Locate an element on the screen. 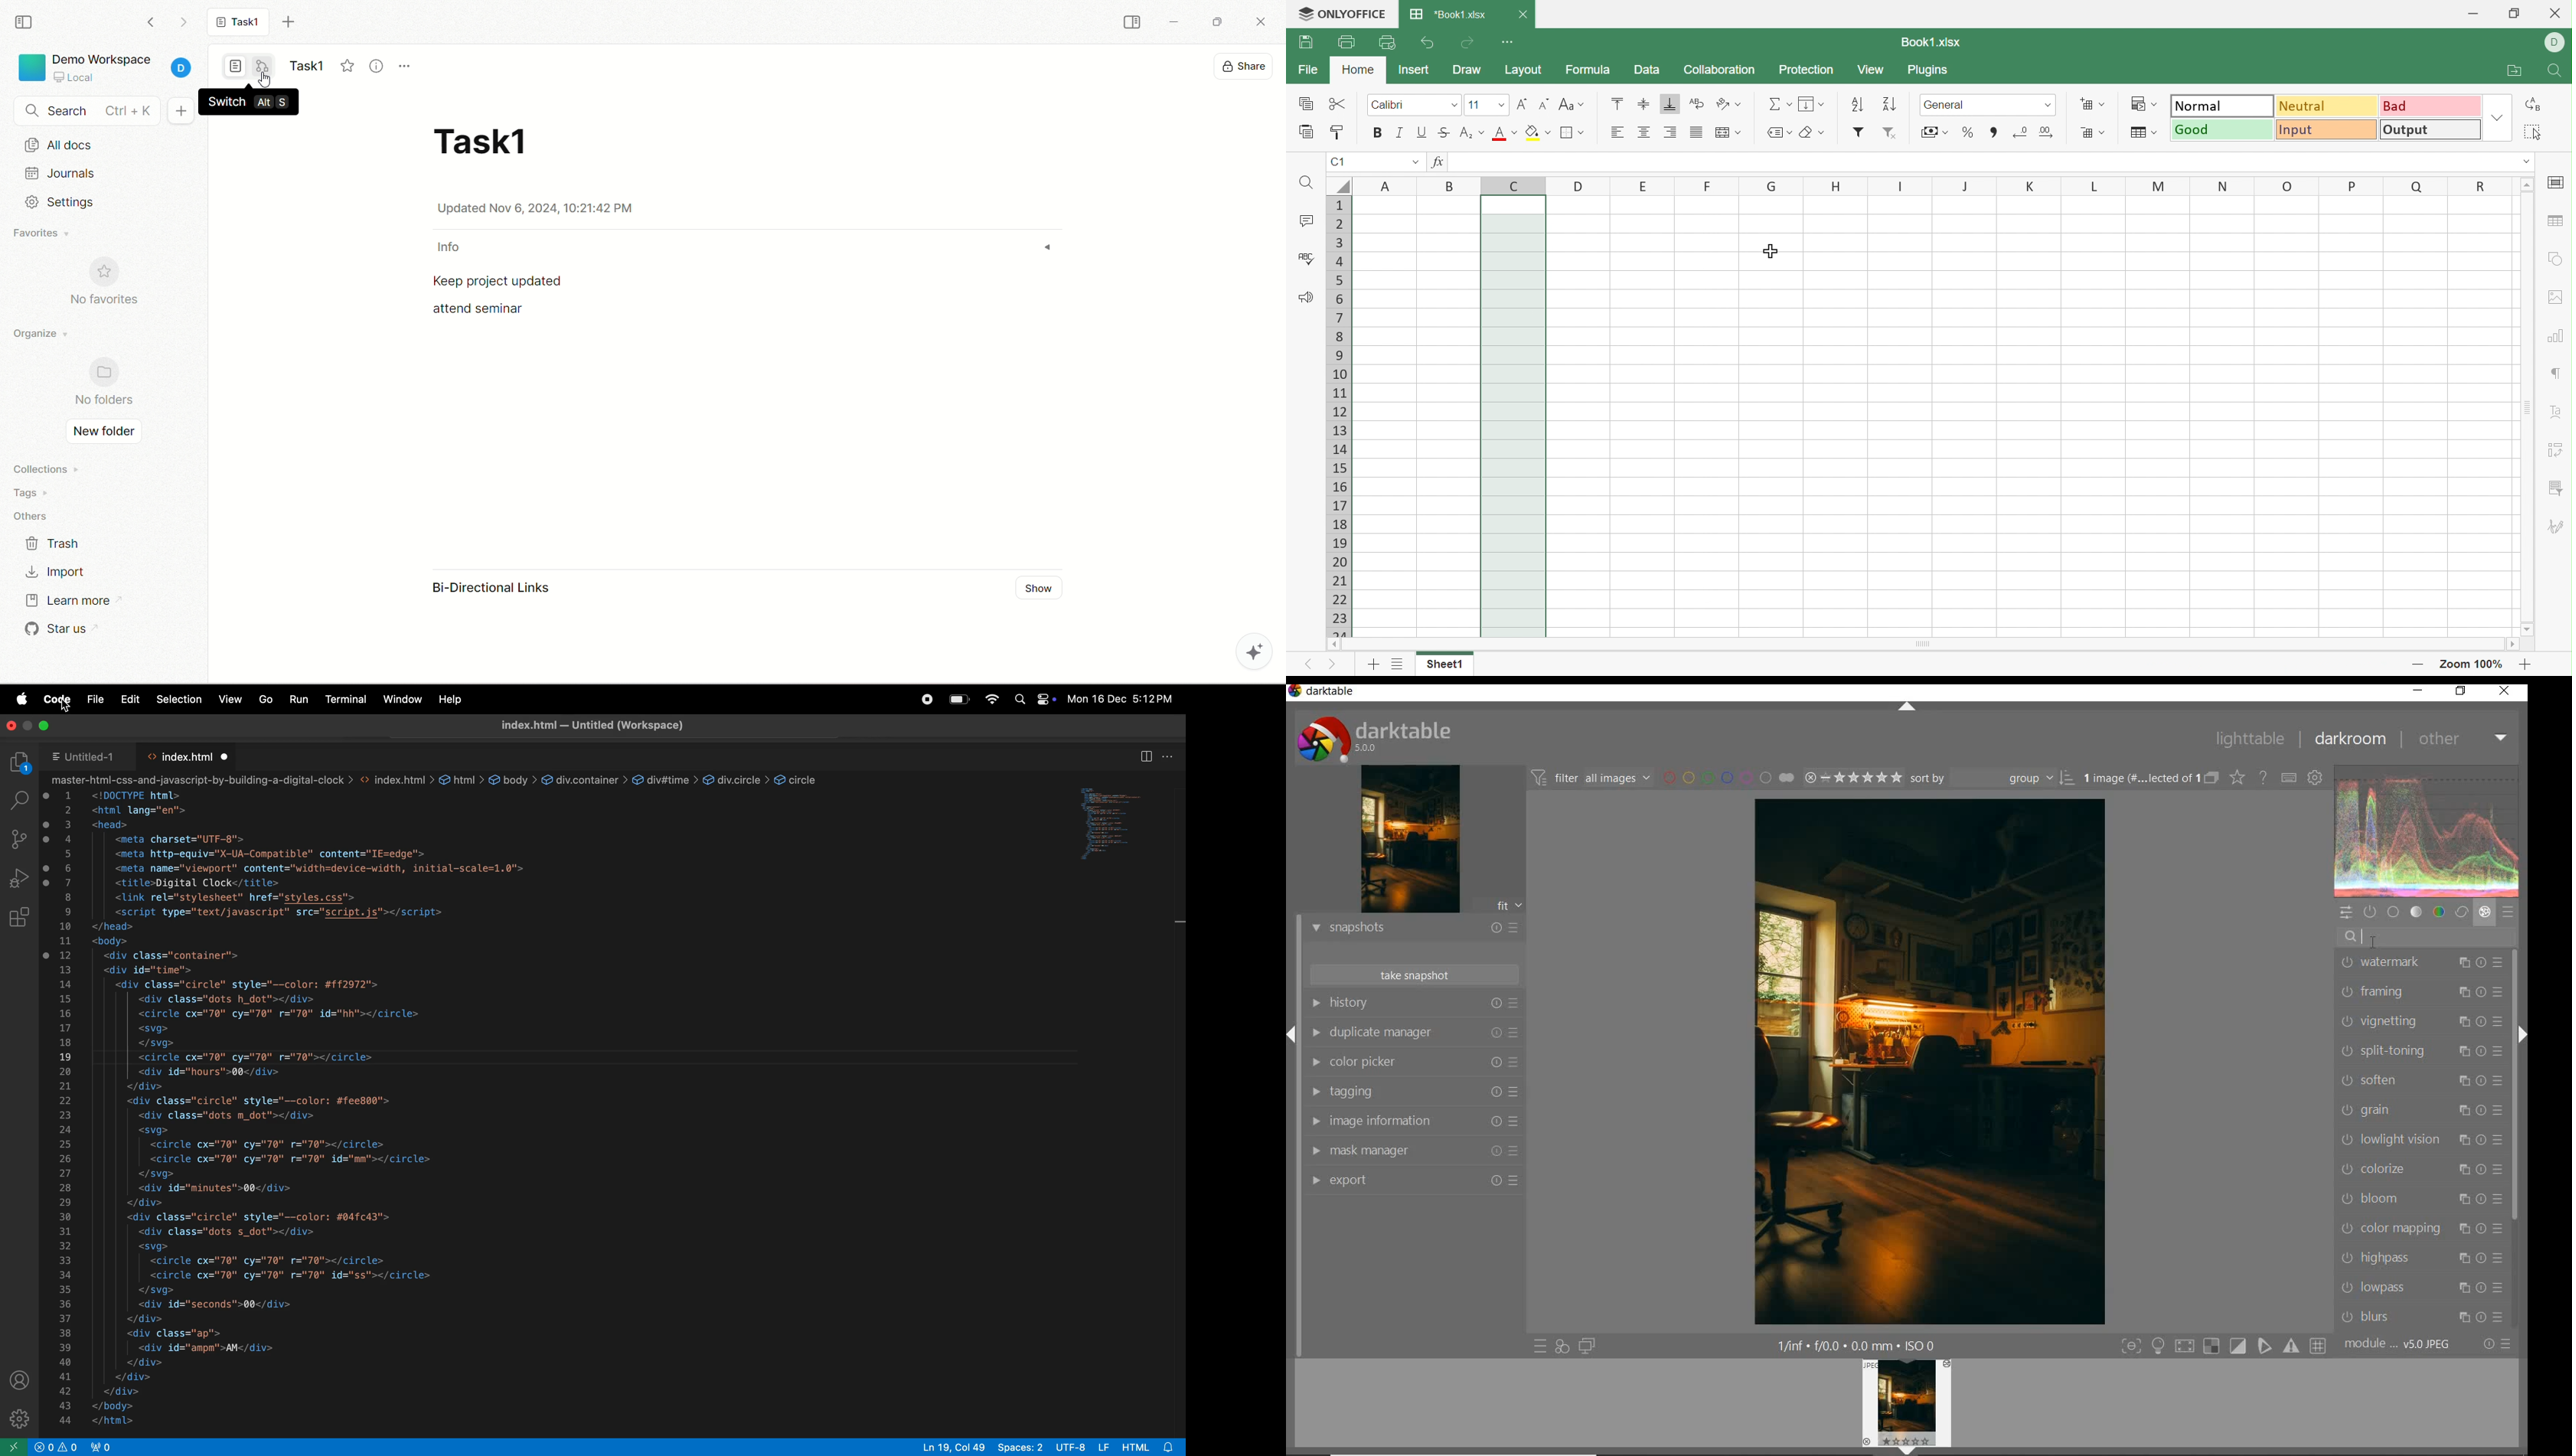  Copy Style is located at coordinates (1338, 132).